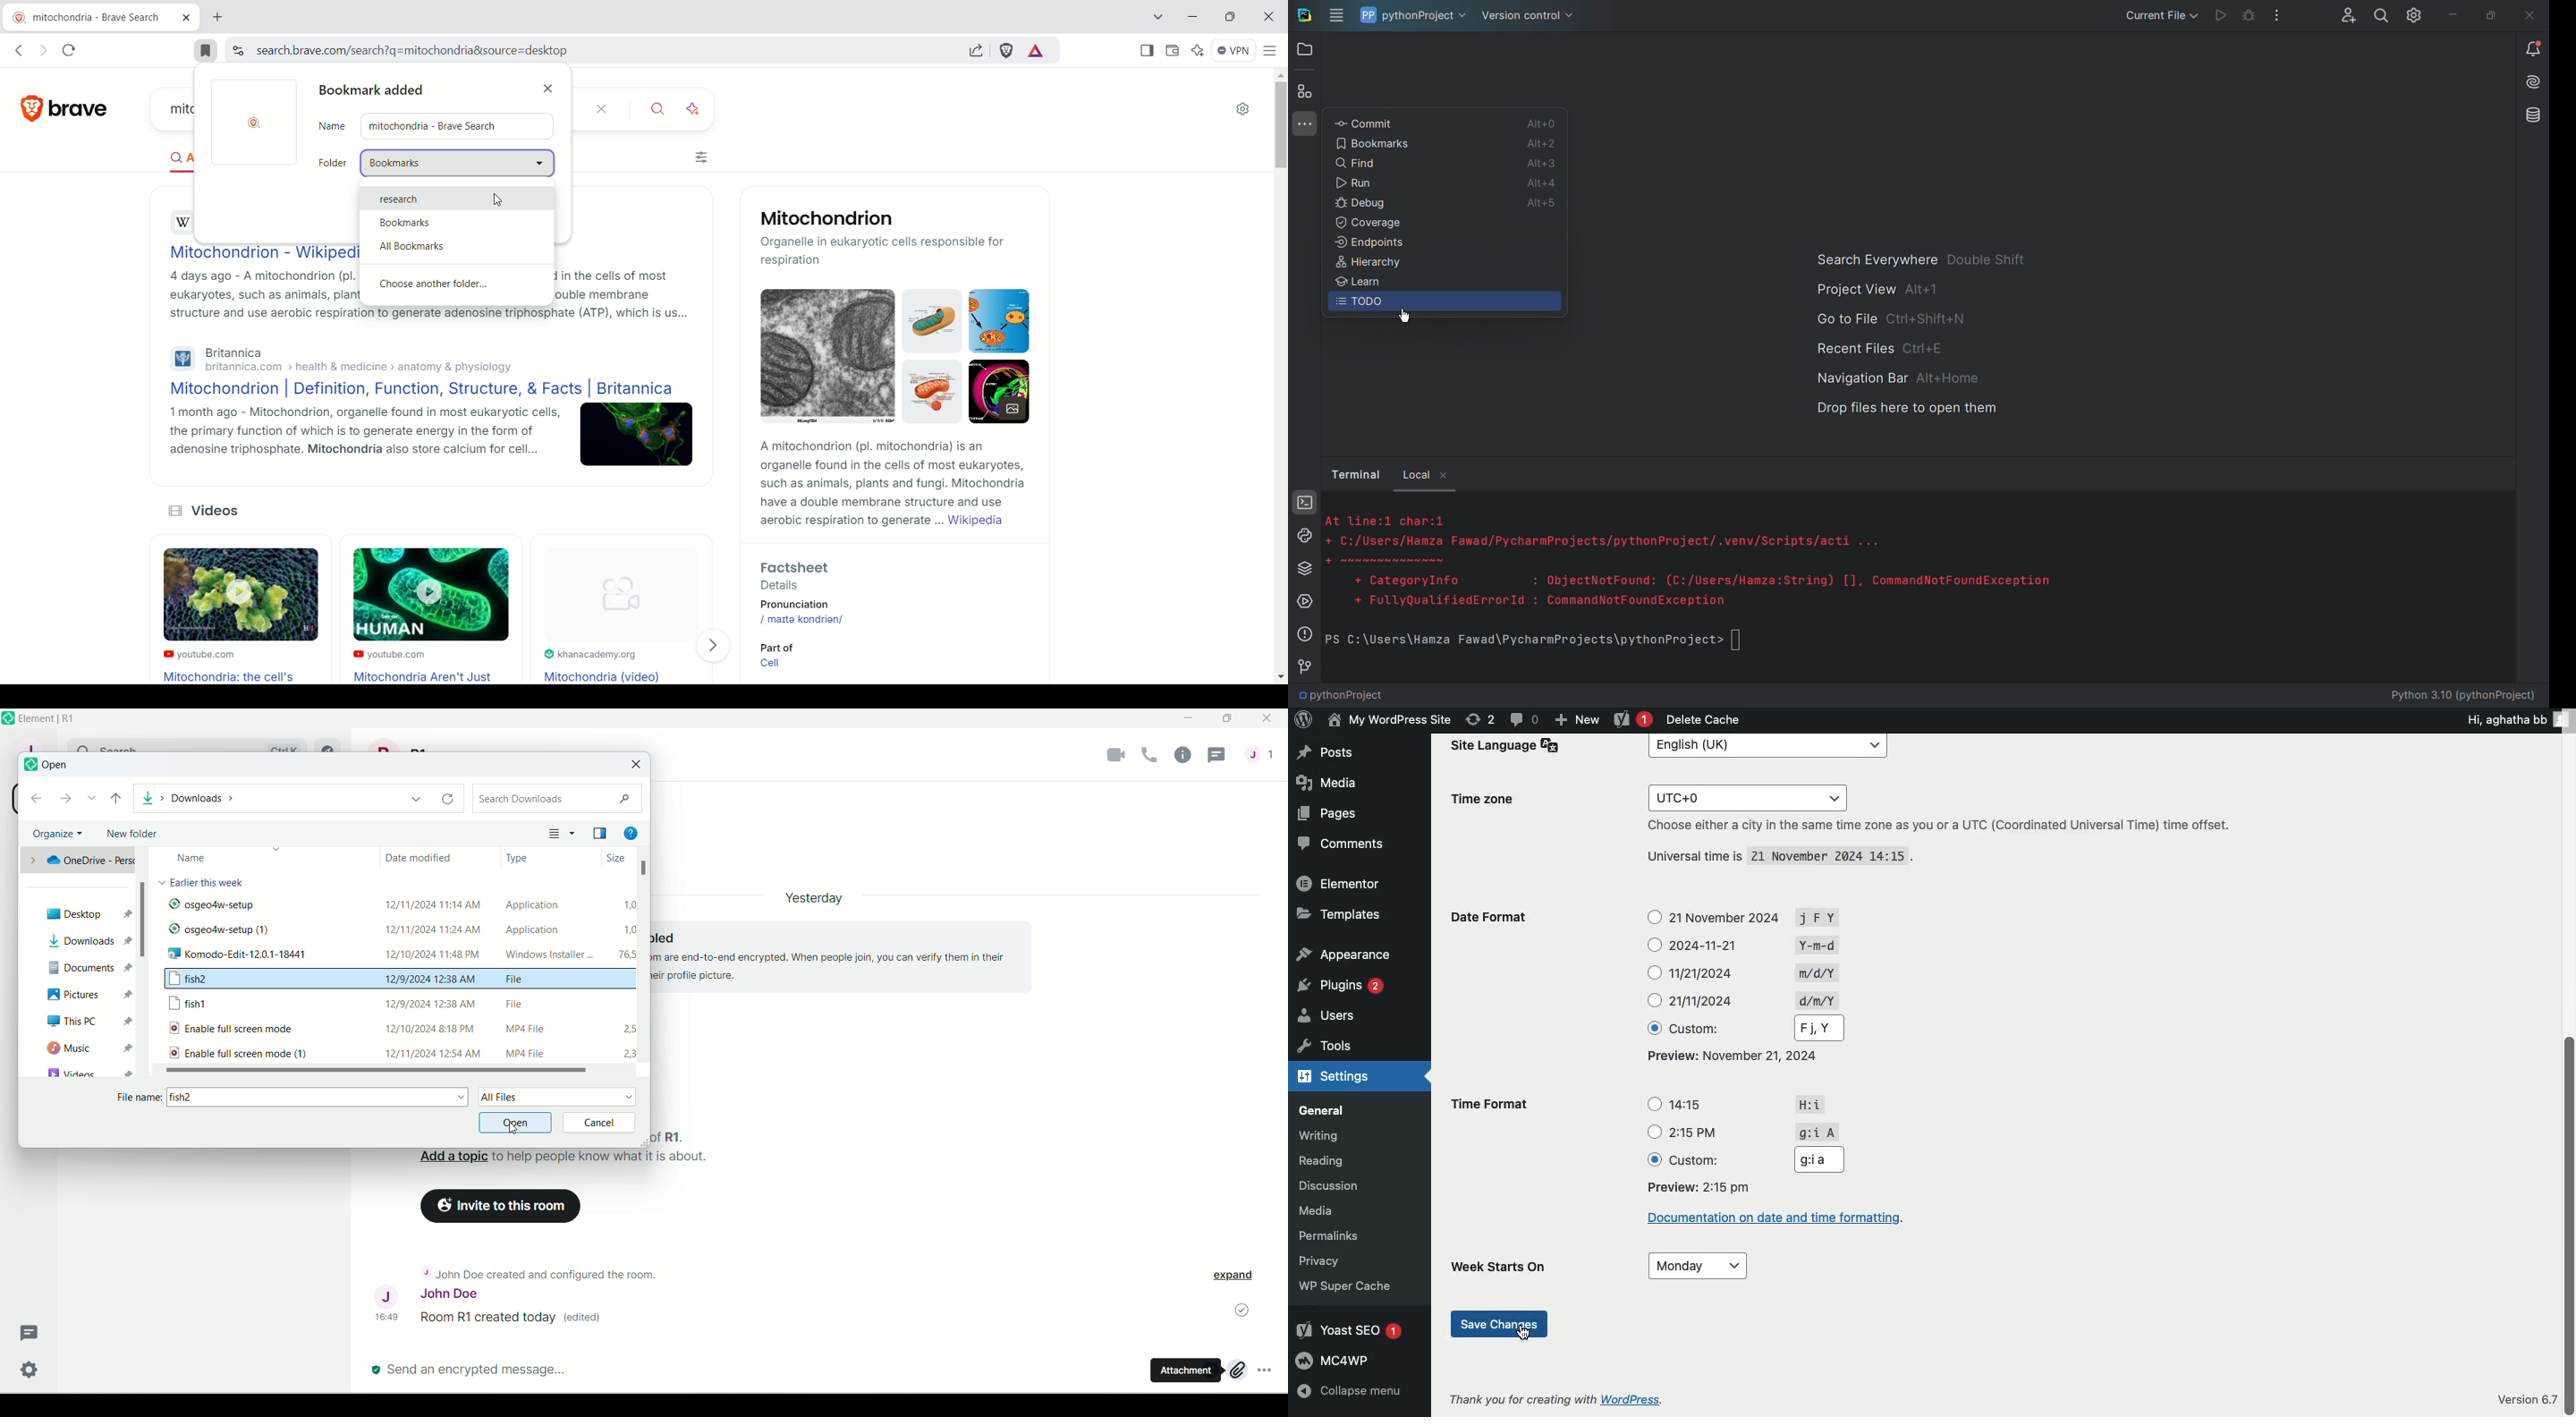 The width and height of the screenshot is (2576, 1428). I want to click on Post, so click(1320, 752).